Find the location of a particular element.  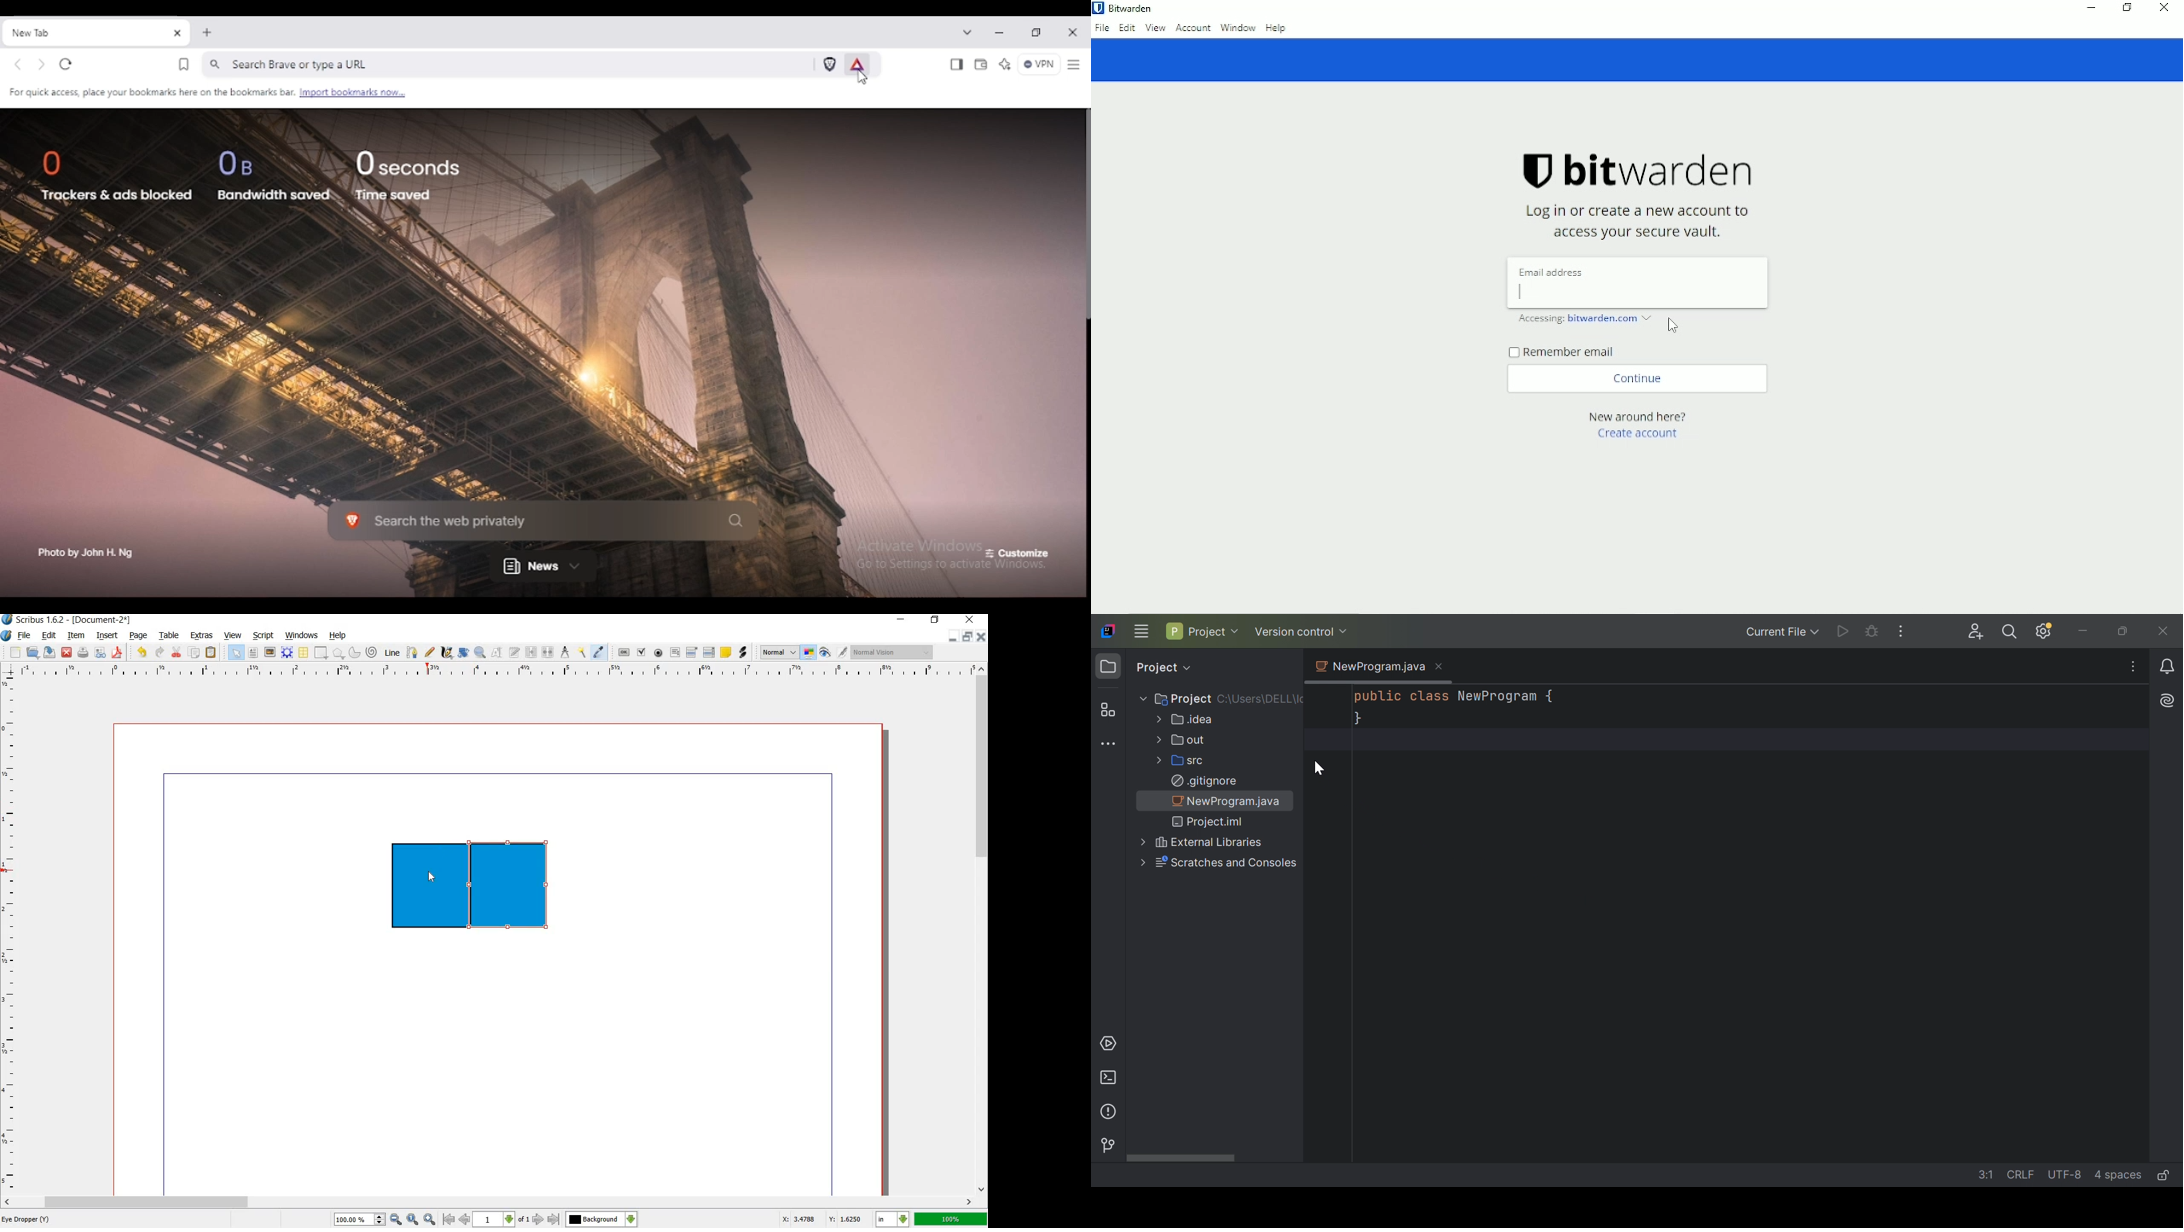

zoom in is located at coordinates (429, 1219).